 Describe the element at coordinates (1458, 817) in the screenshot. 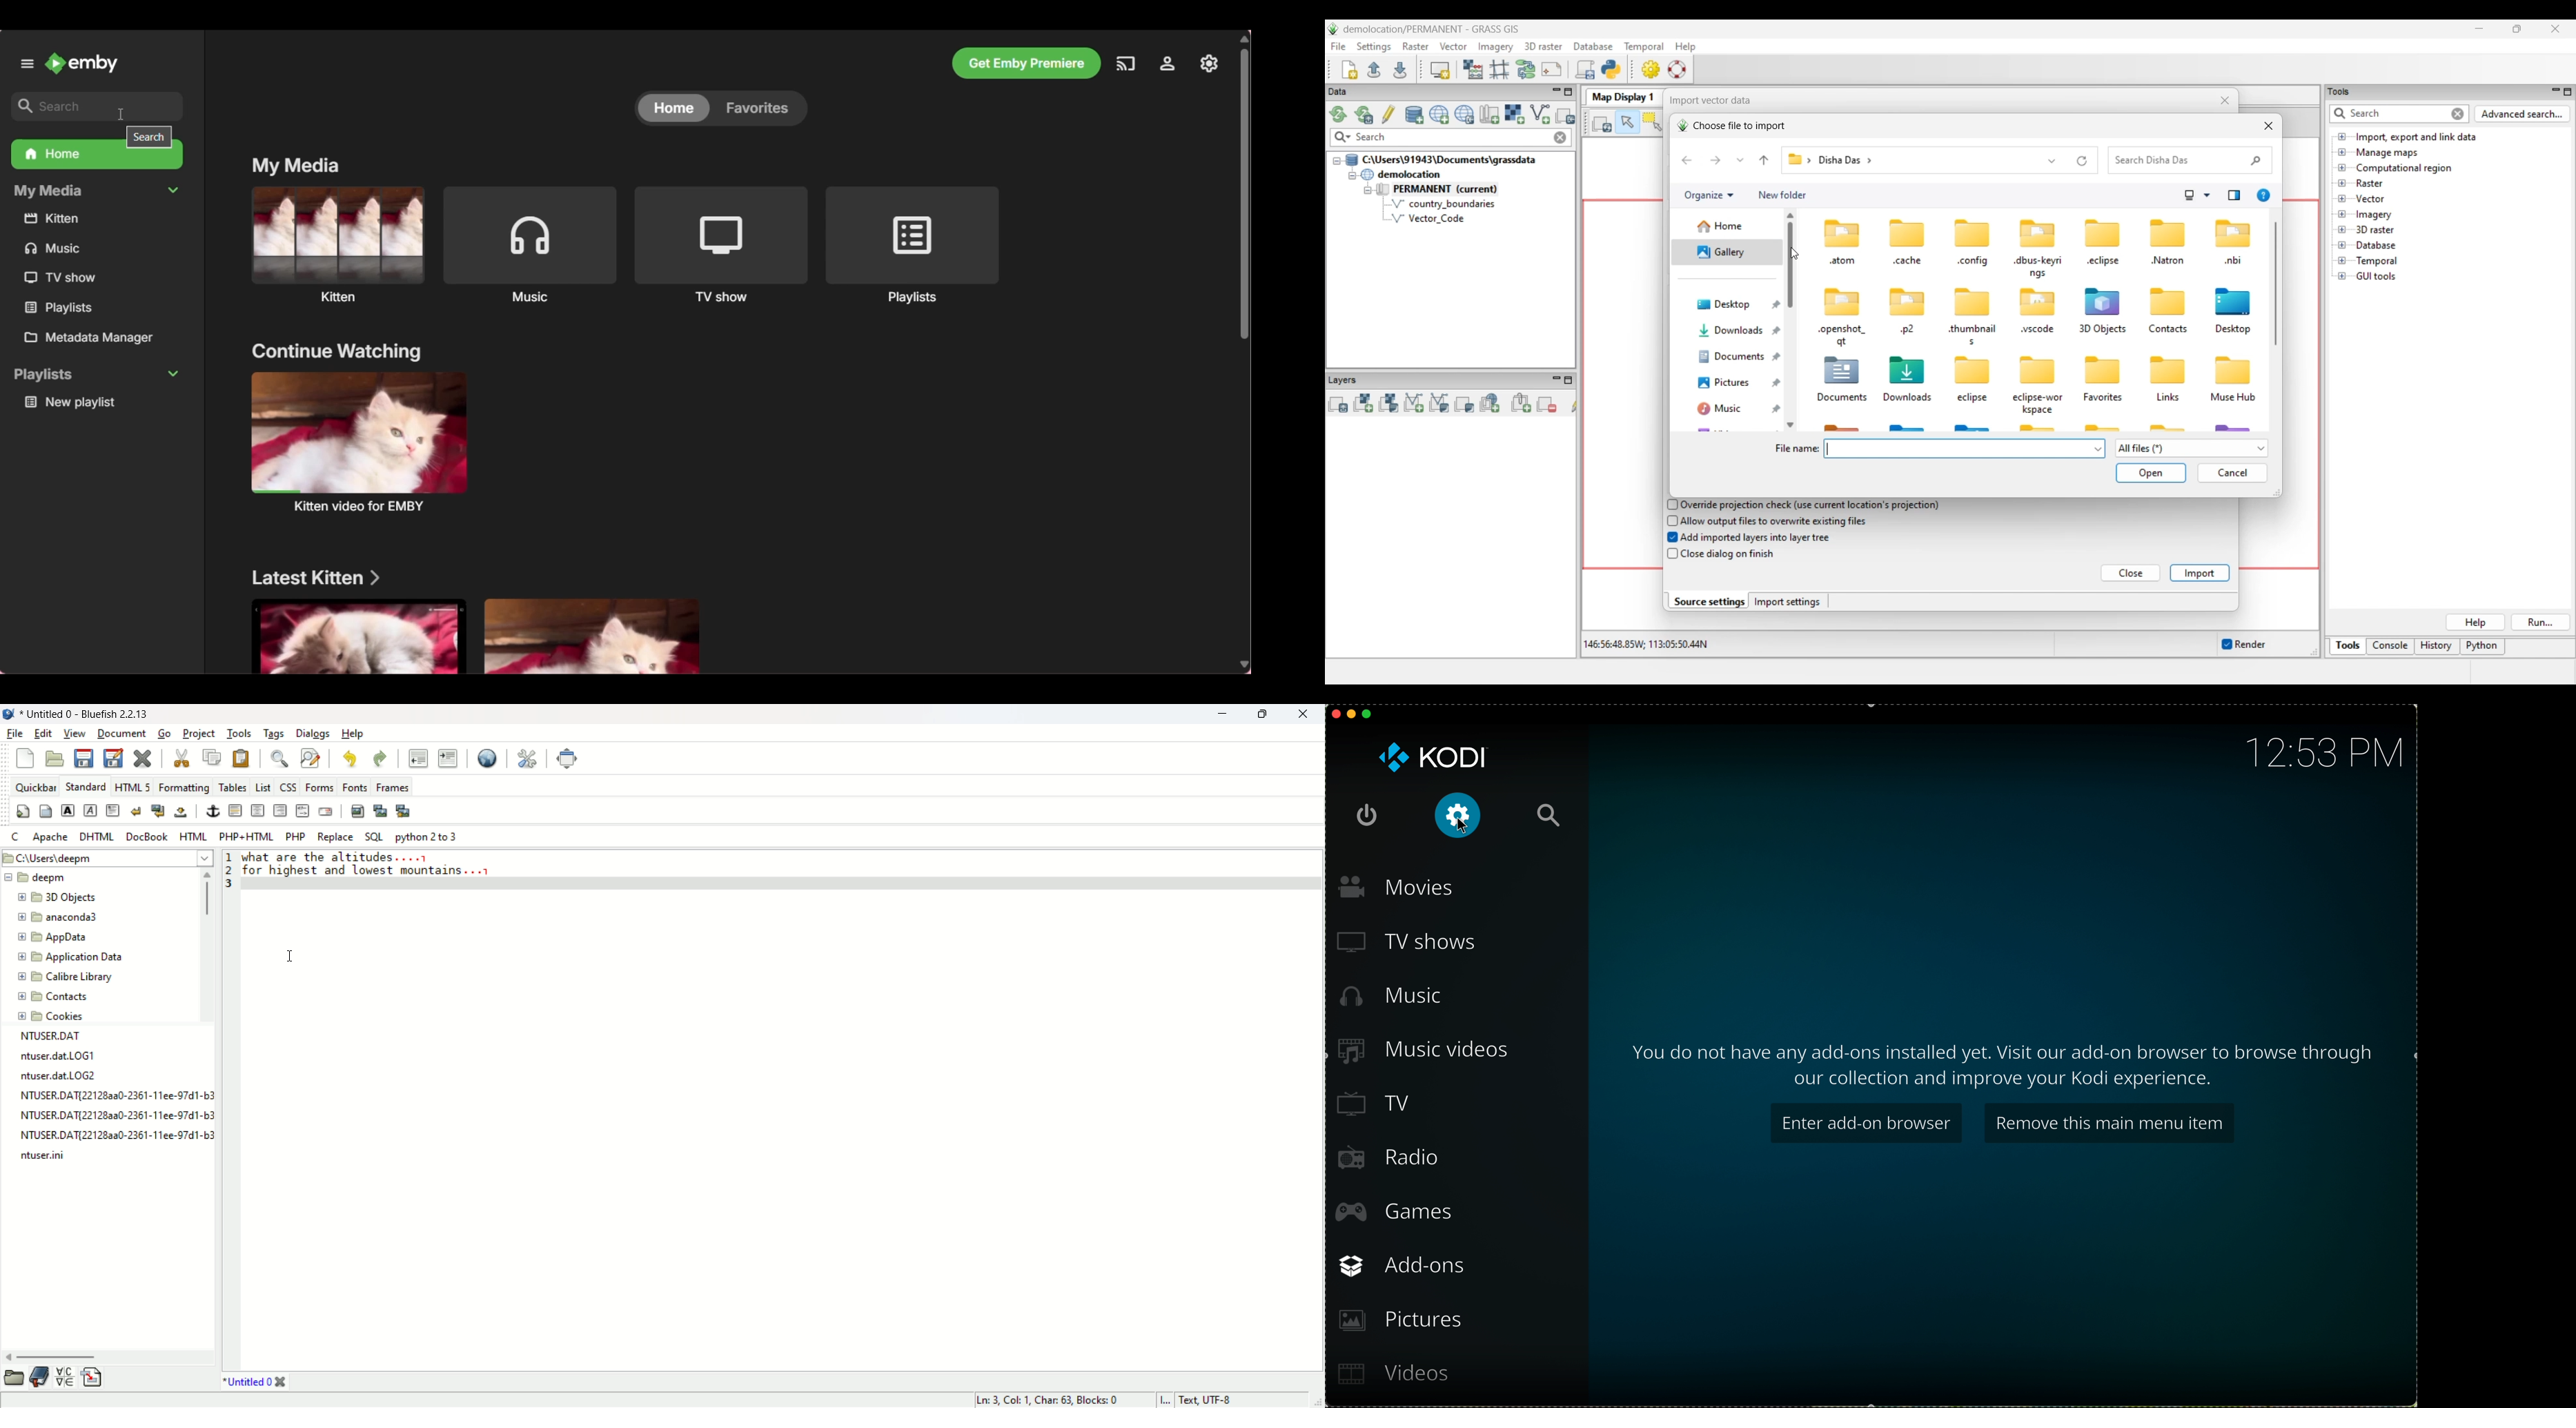

I see `click on settings` at that location.